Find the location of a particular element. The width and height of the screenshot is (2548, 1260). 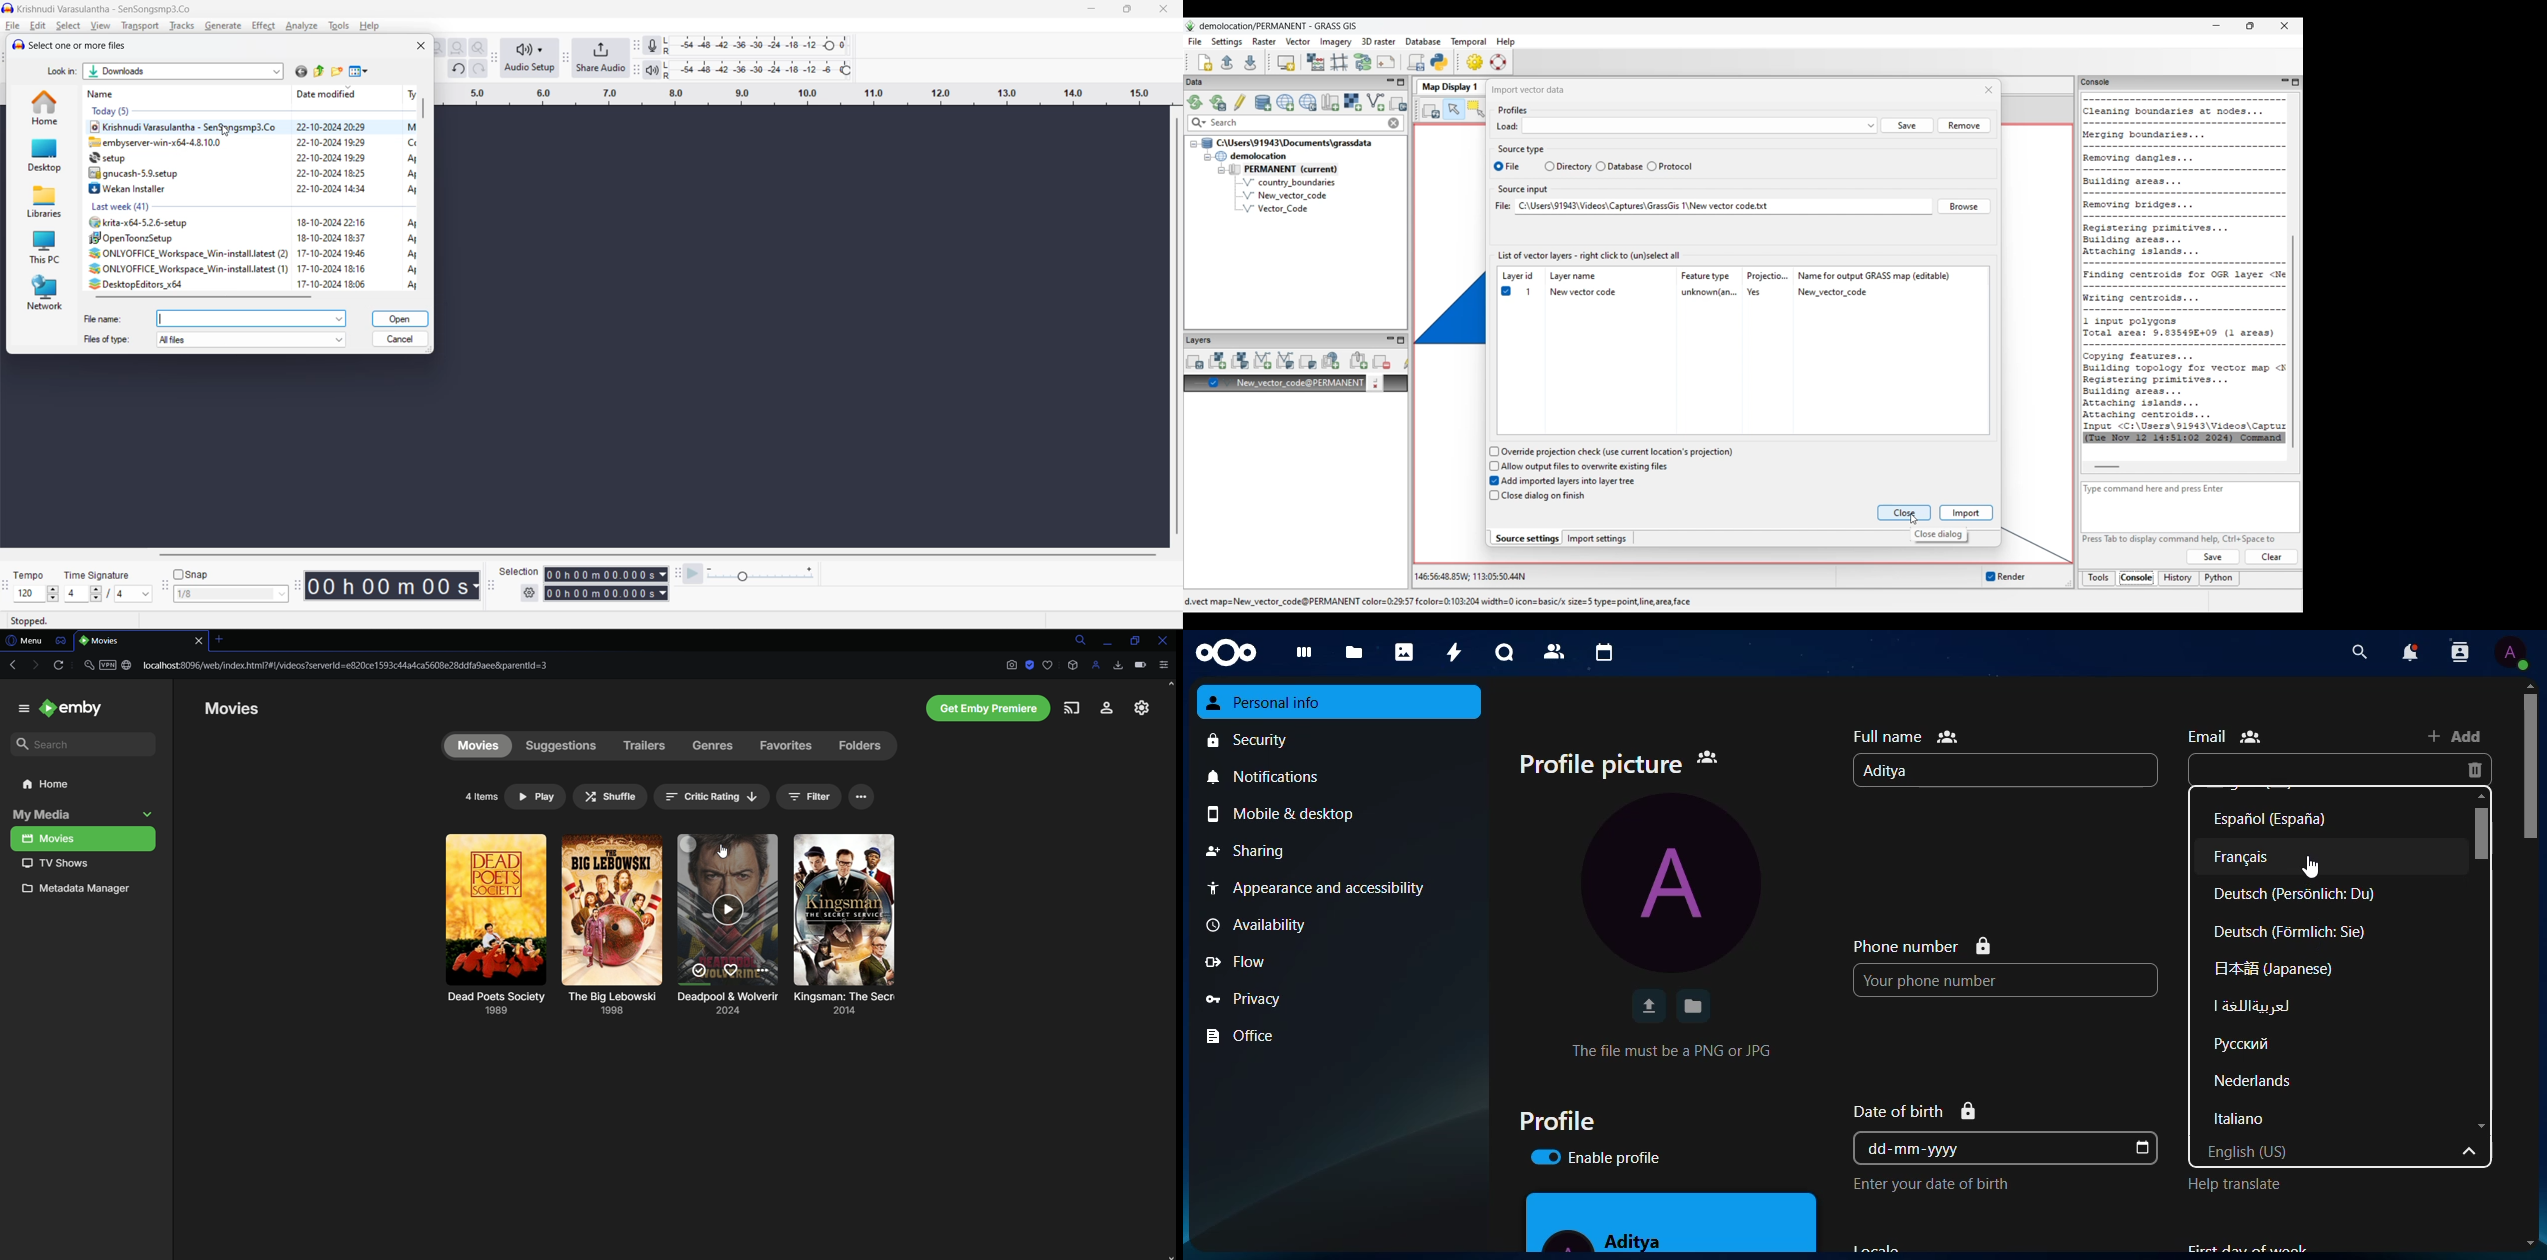

your phone number is located at coordinates (1961, 980).